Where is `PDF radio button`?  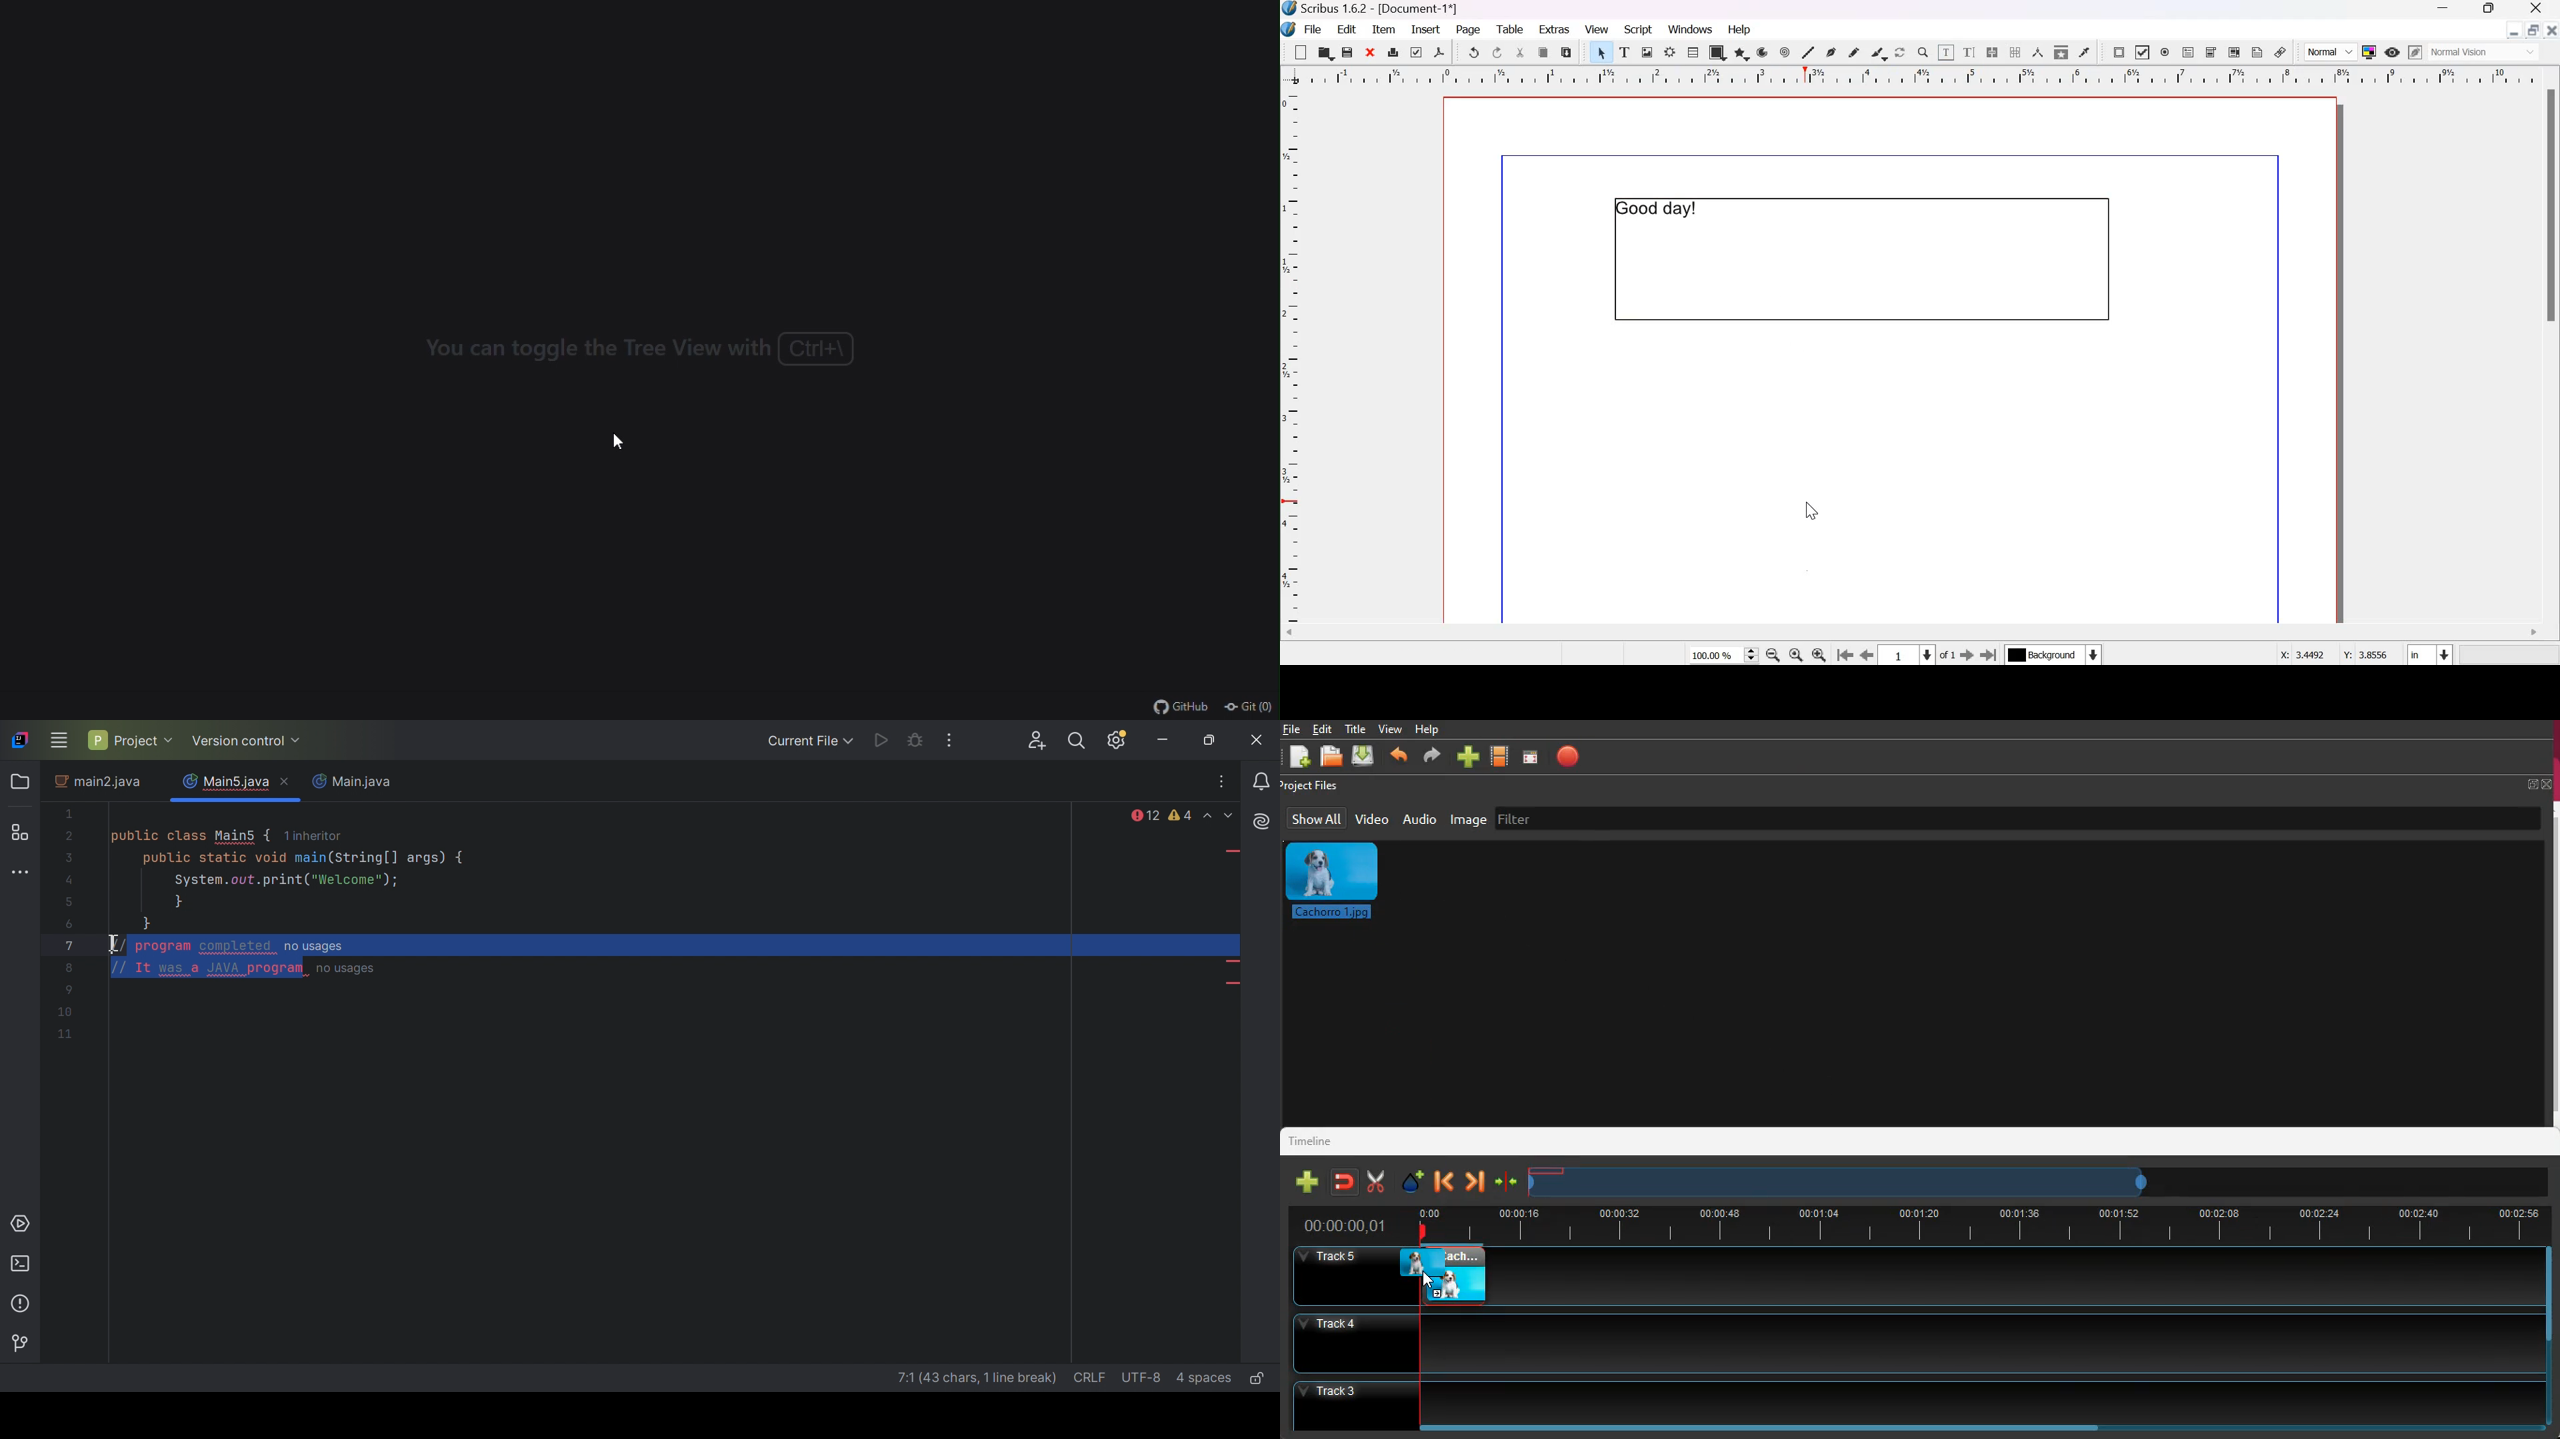
PDF radio button is located at coordinates (2165, 53).